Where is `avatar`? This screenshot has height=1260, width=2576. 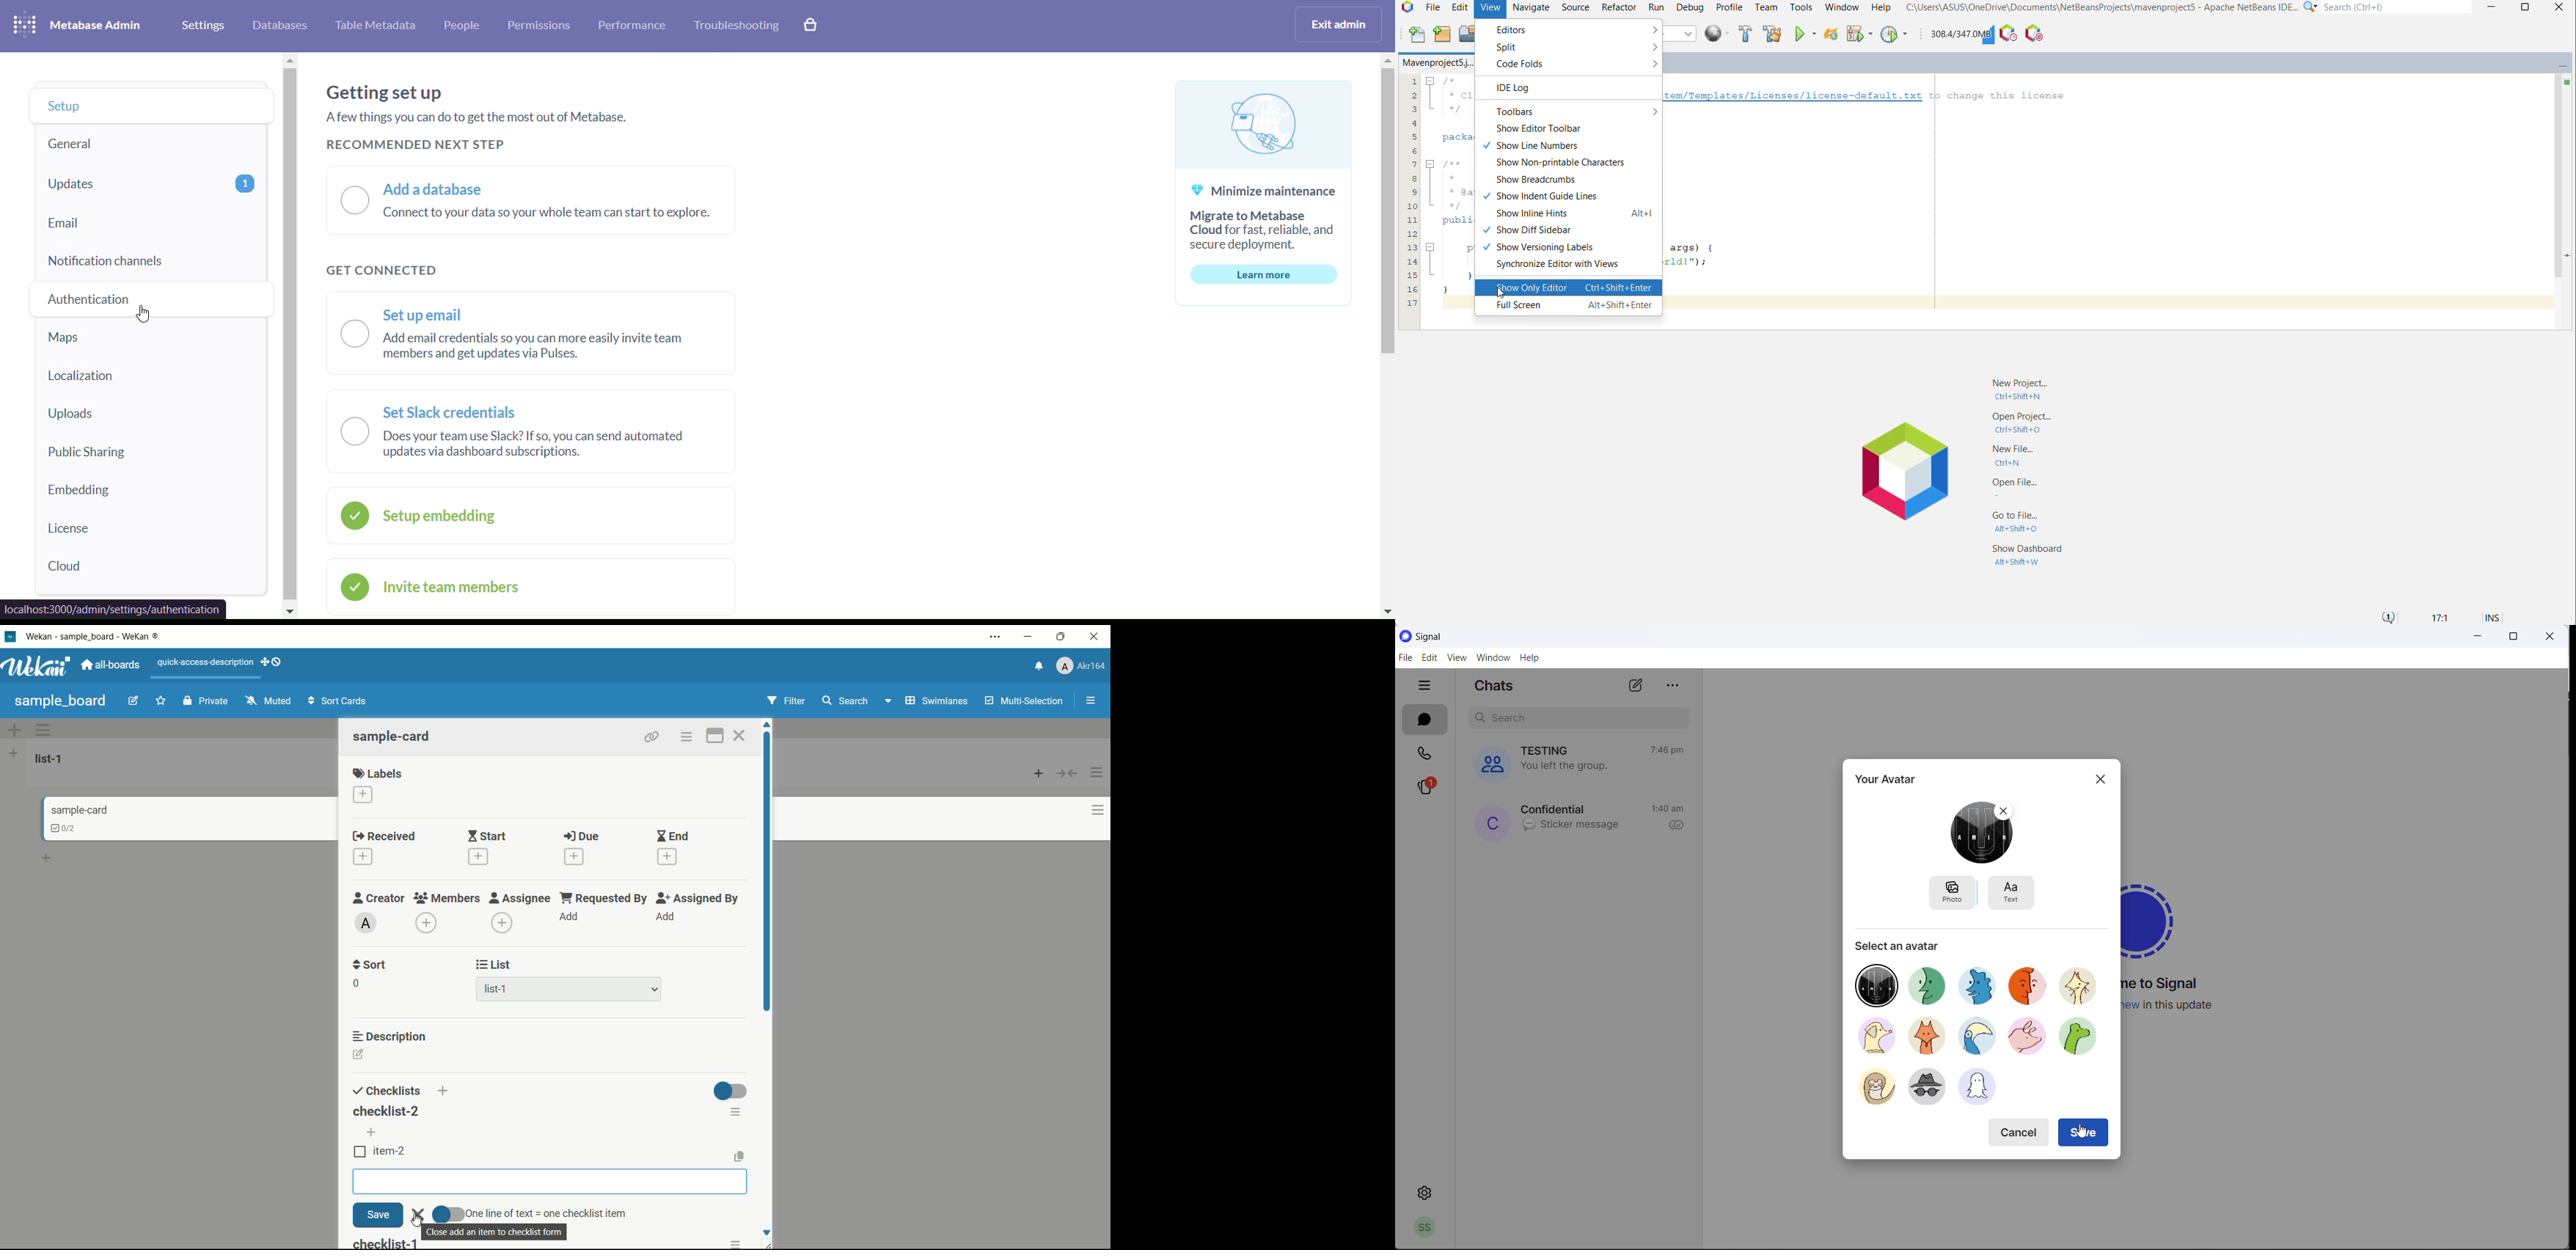
avatar is located at coordinates (1977, 1038).